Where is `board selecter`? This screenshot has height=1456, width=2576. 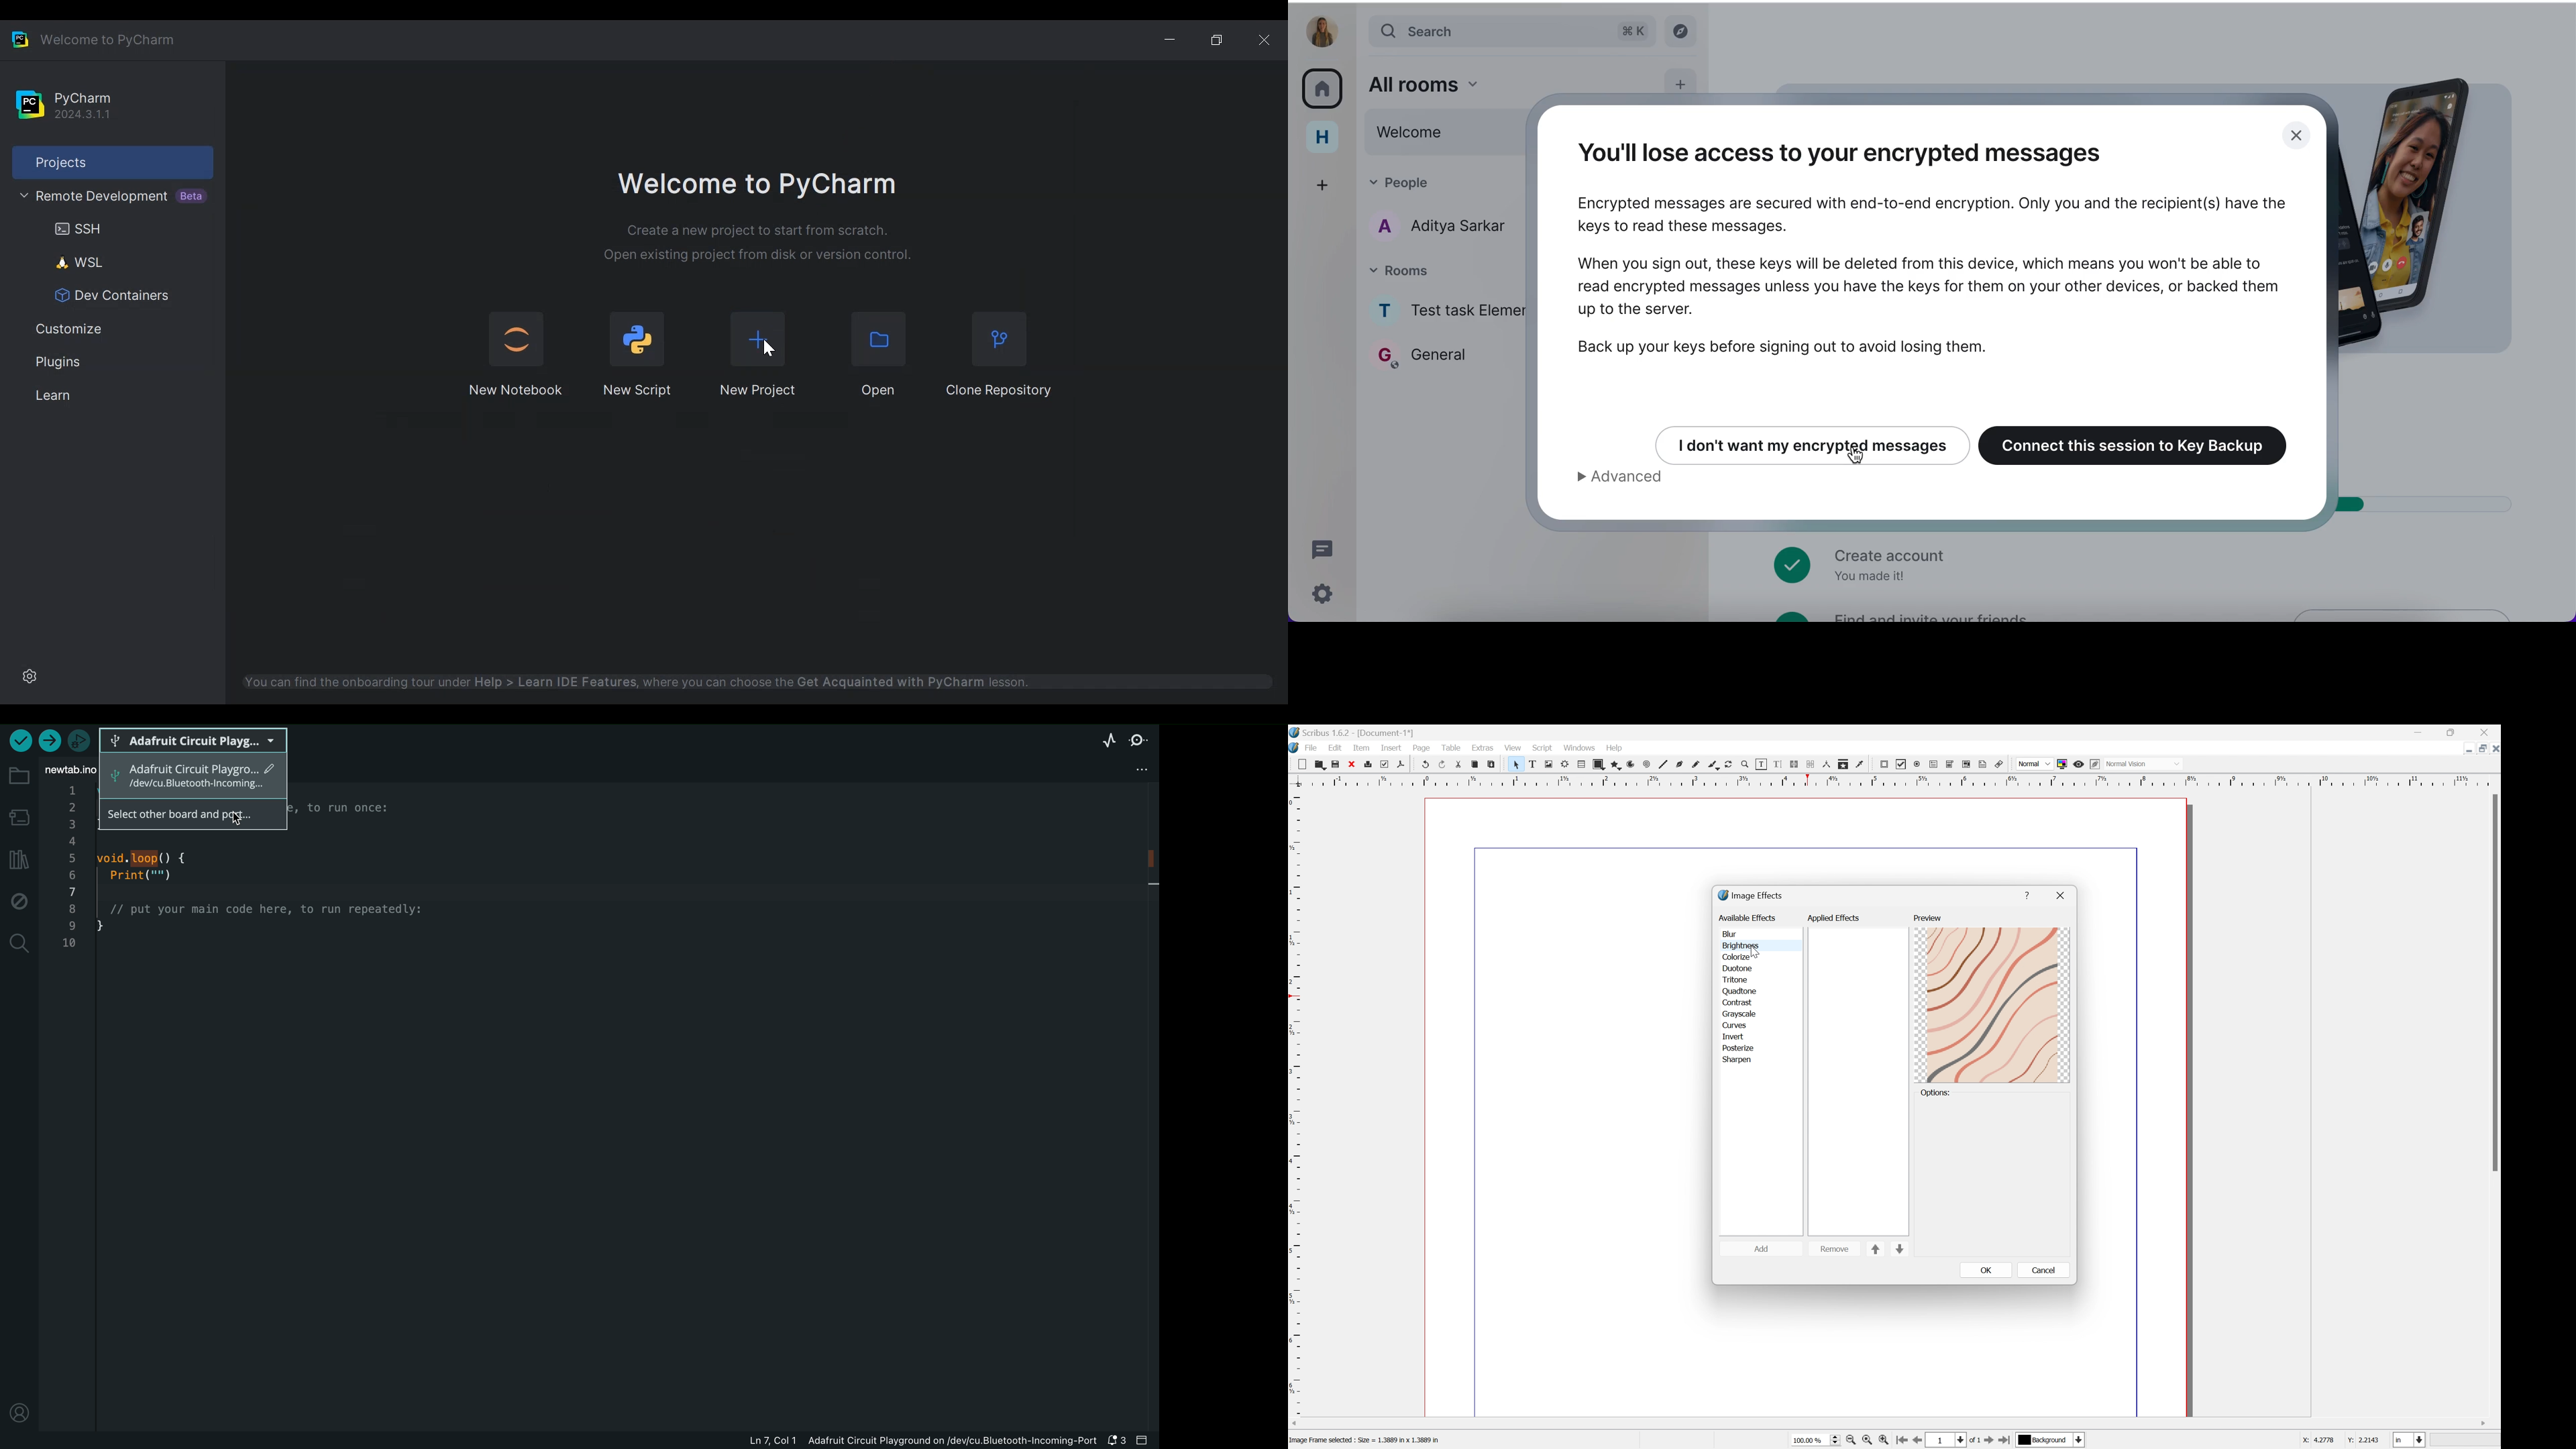
board selecter is located at coordinates (192, 739).